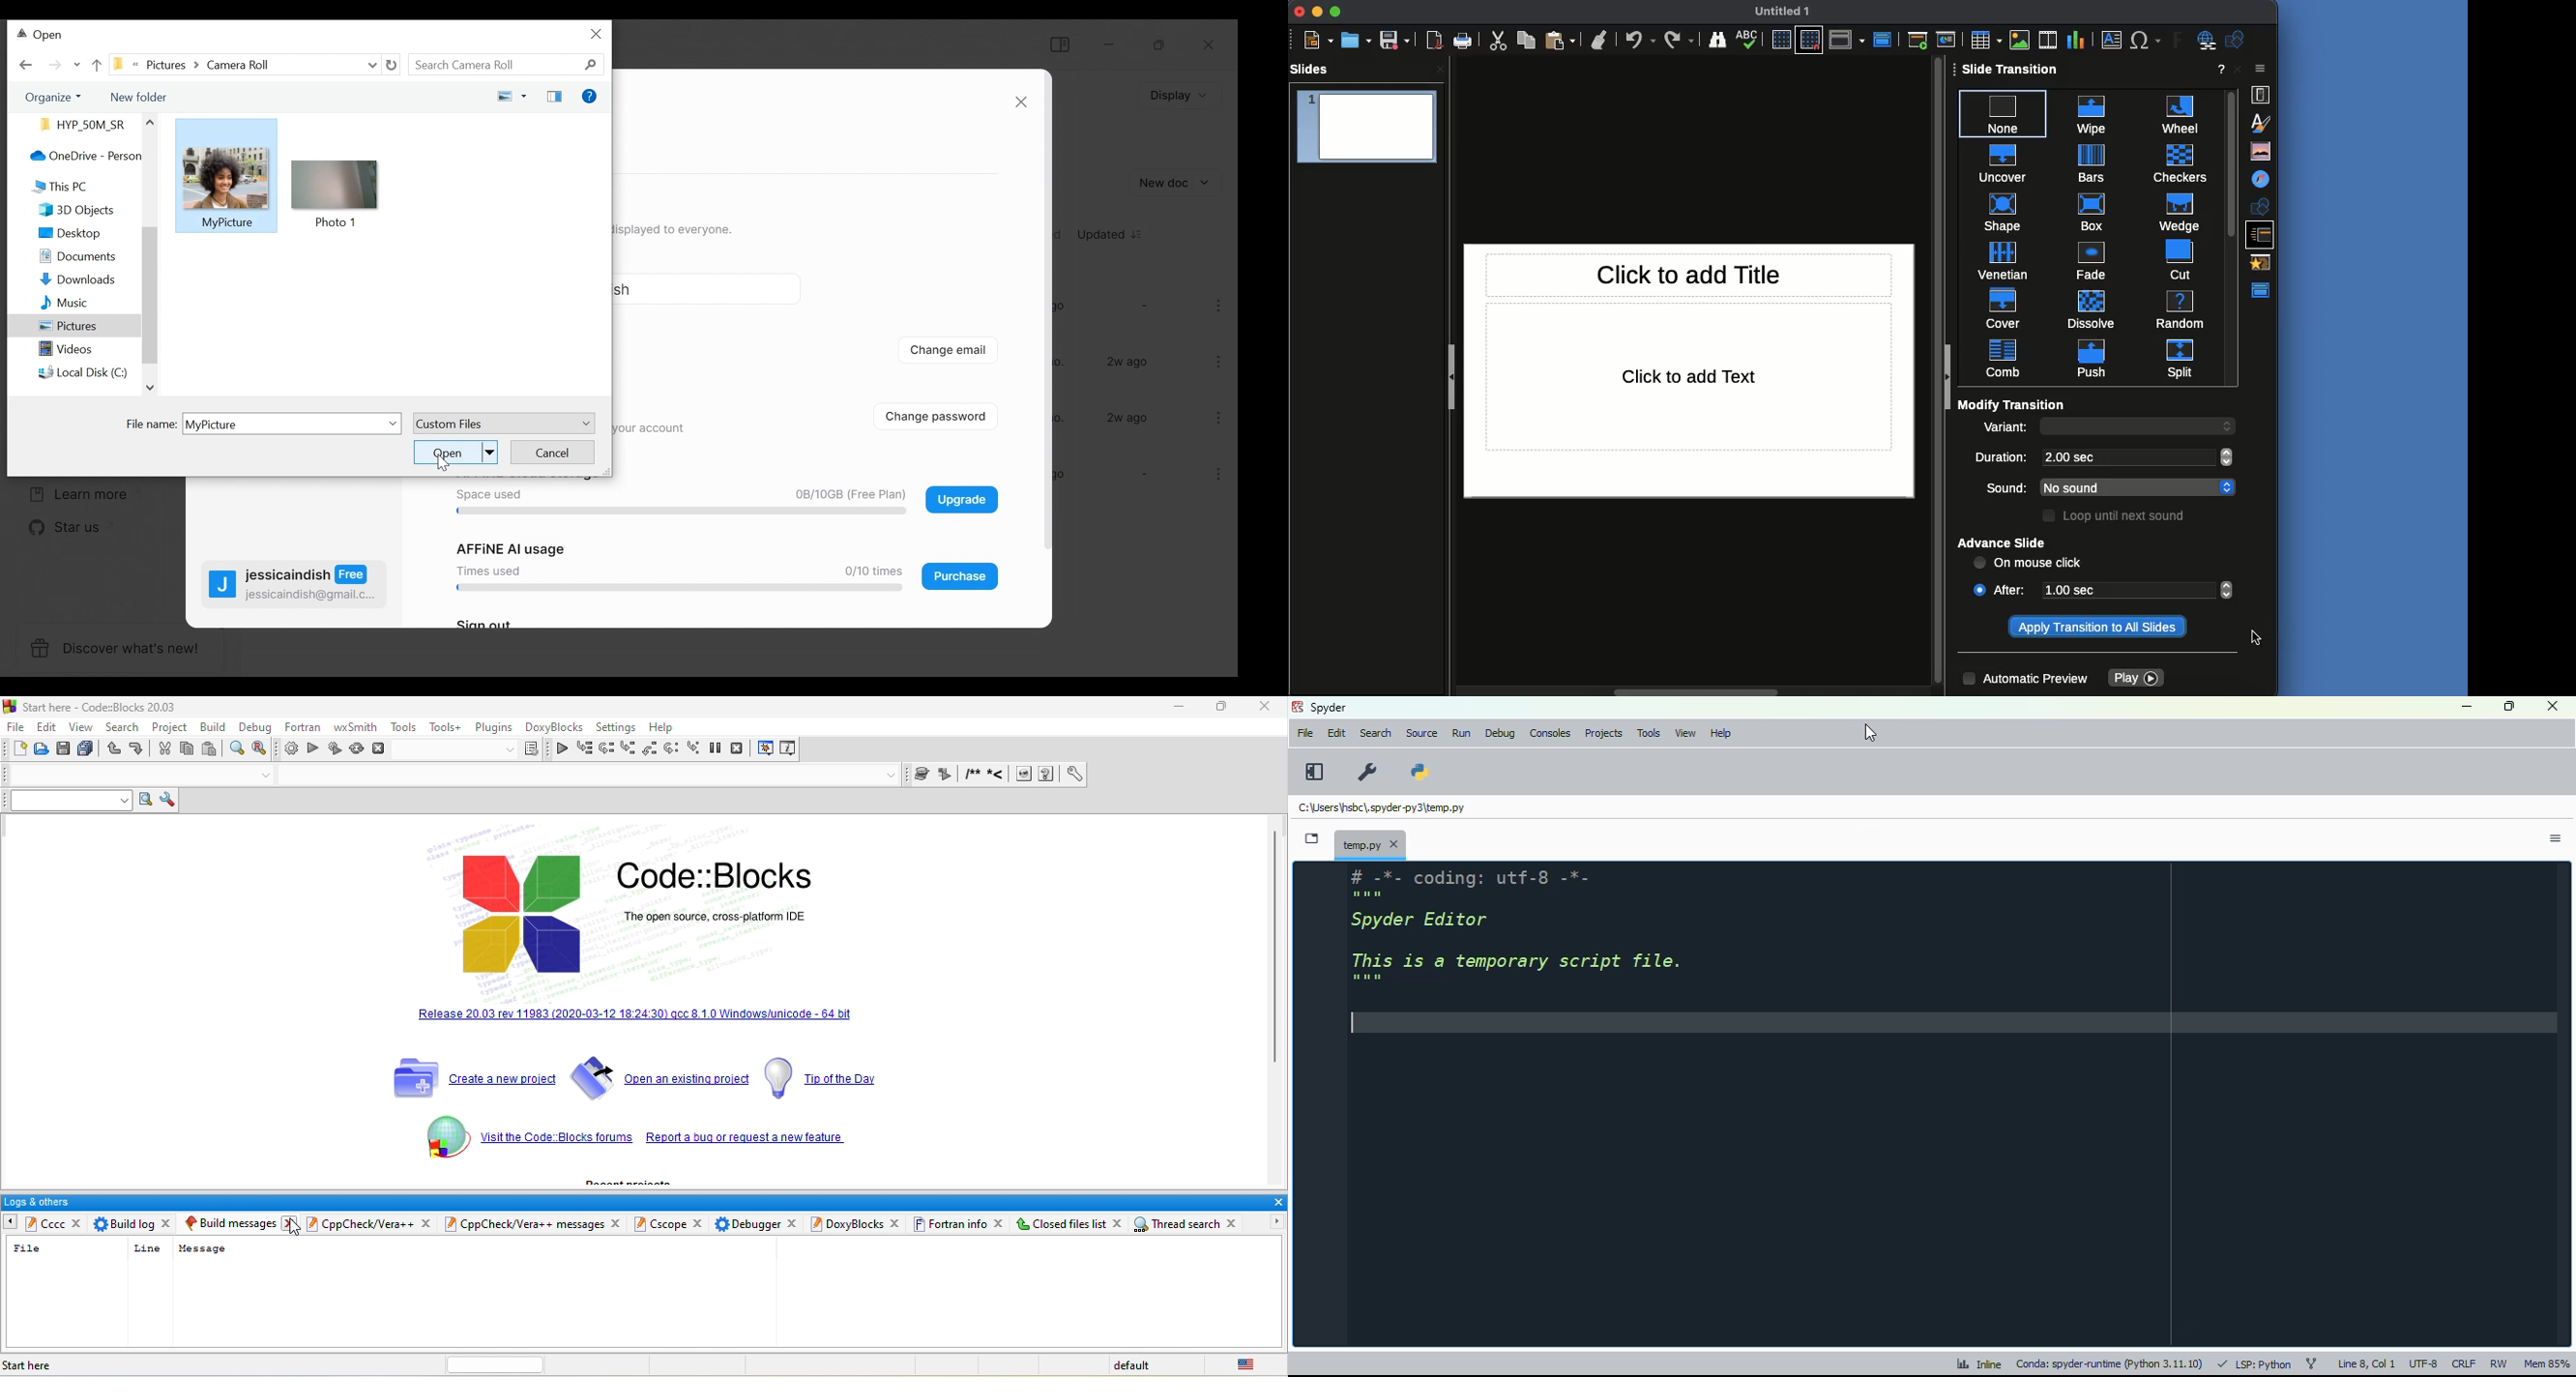  Describe the element at coordinates (2229, 487) in the screenshot. I see `scroll` at that location.